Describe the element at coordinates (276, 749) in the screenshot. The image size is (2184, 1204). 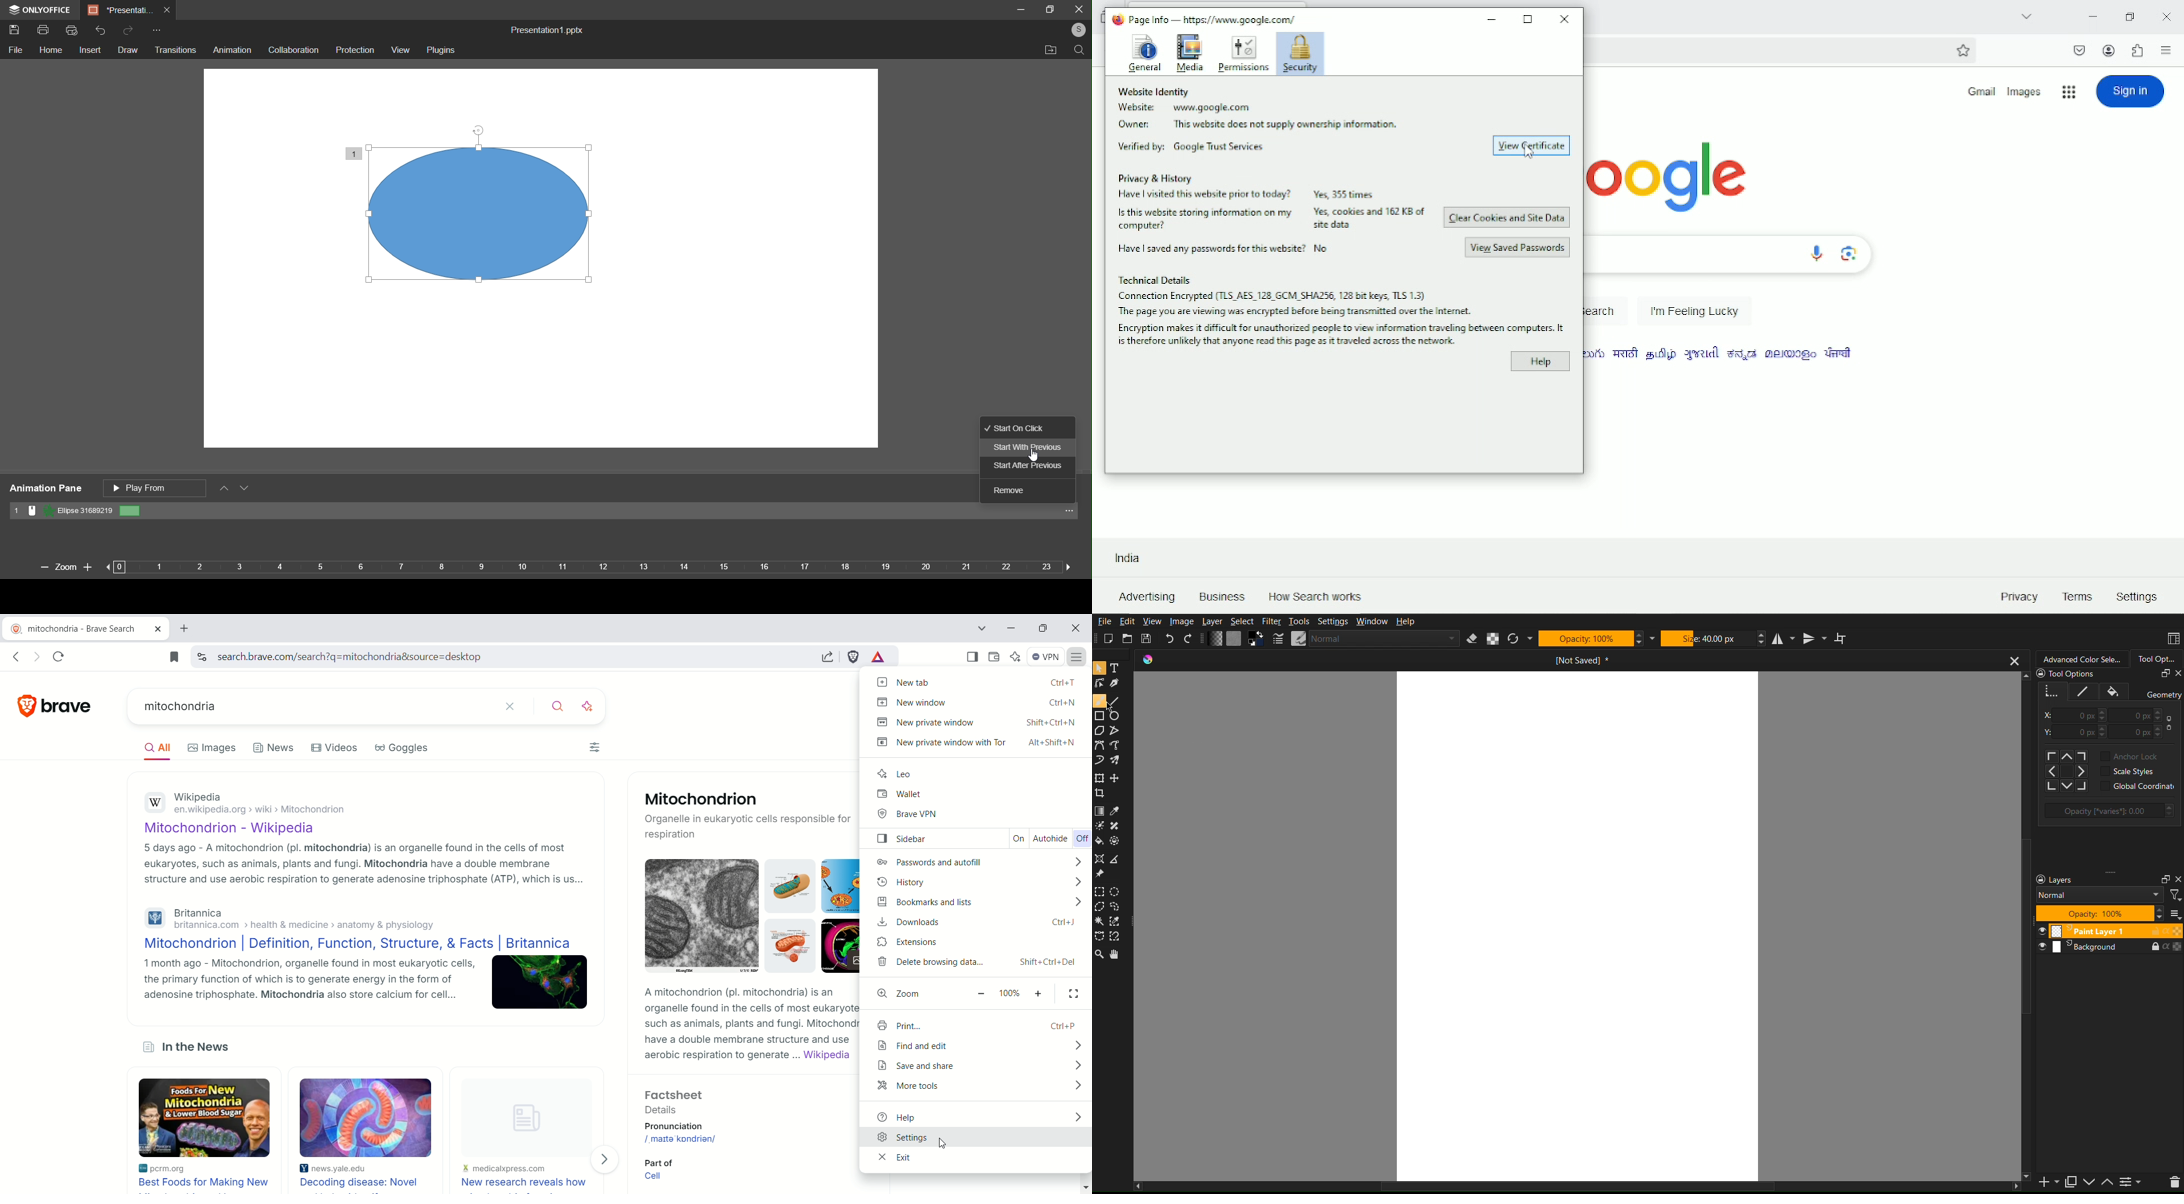
I see `News` at that location.